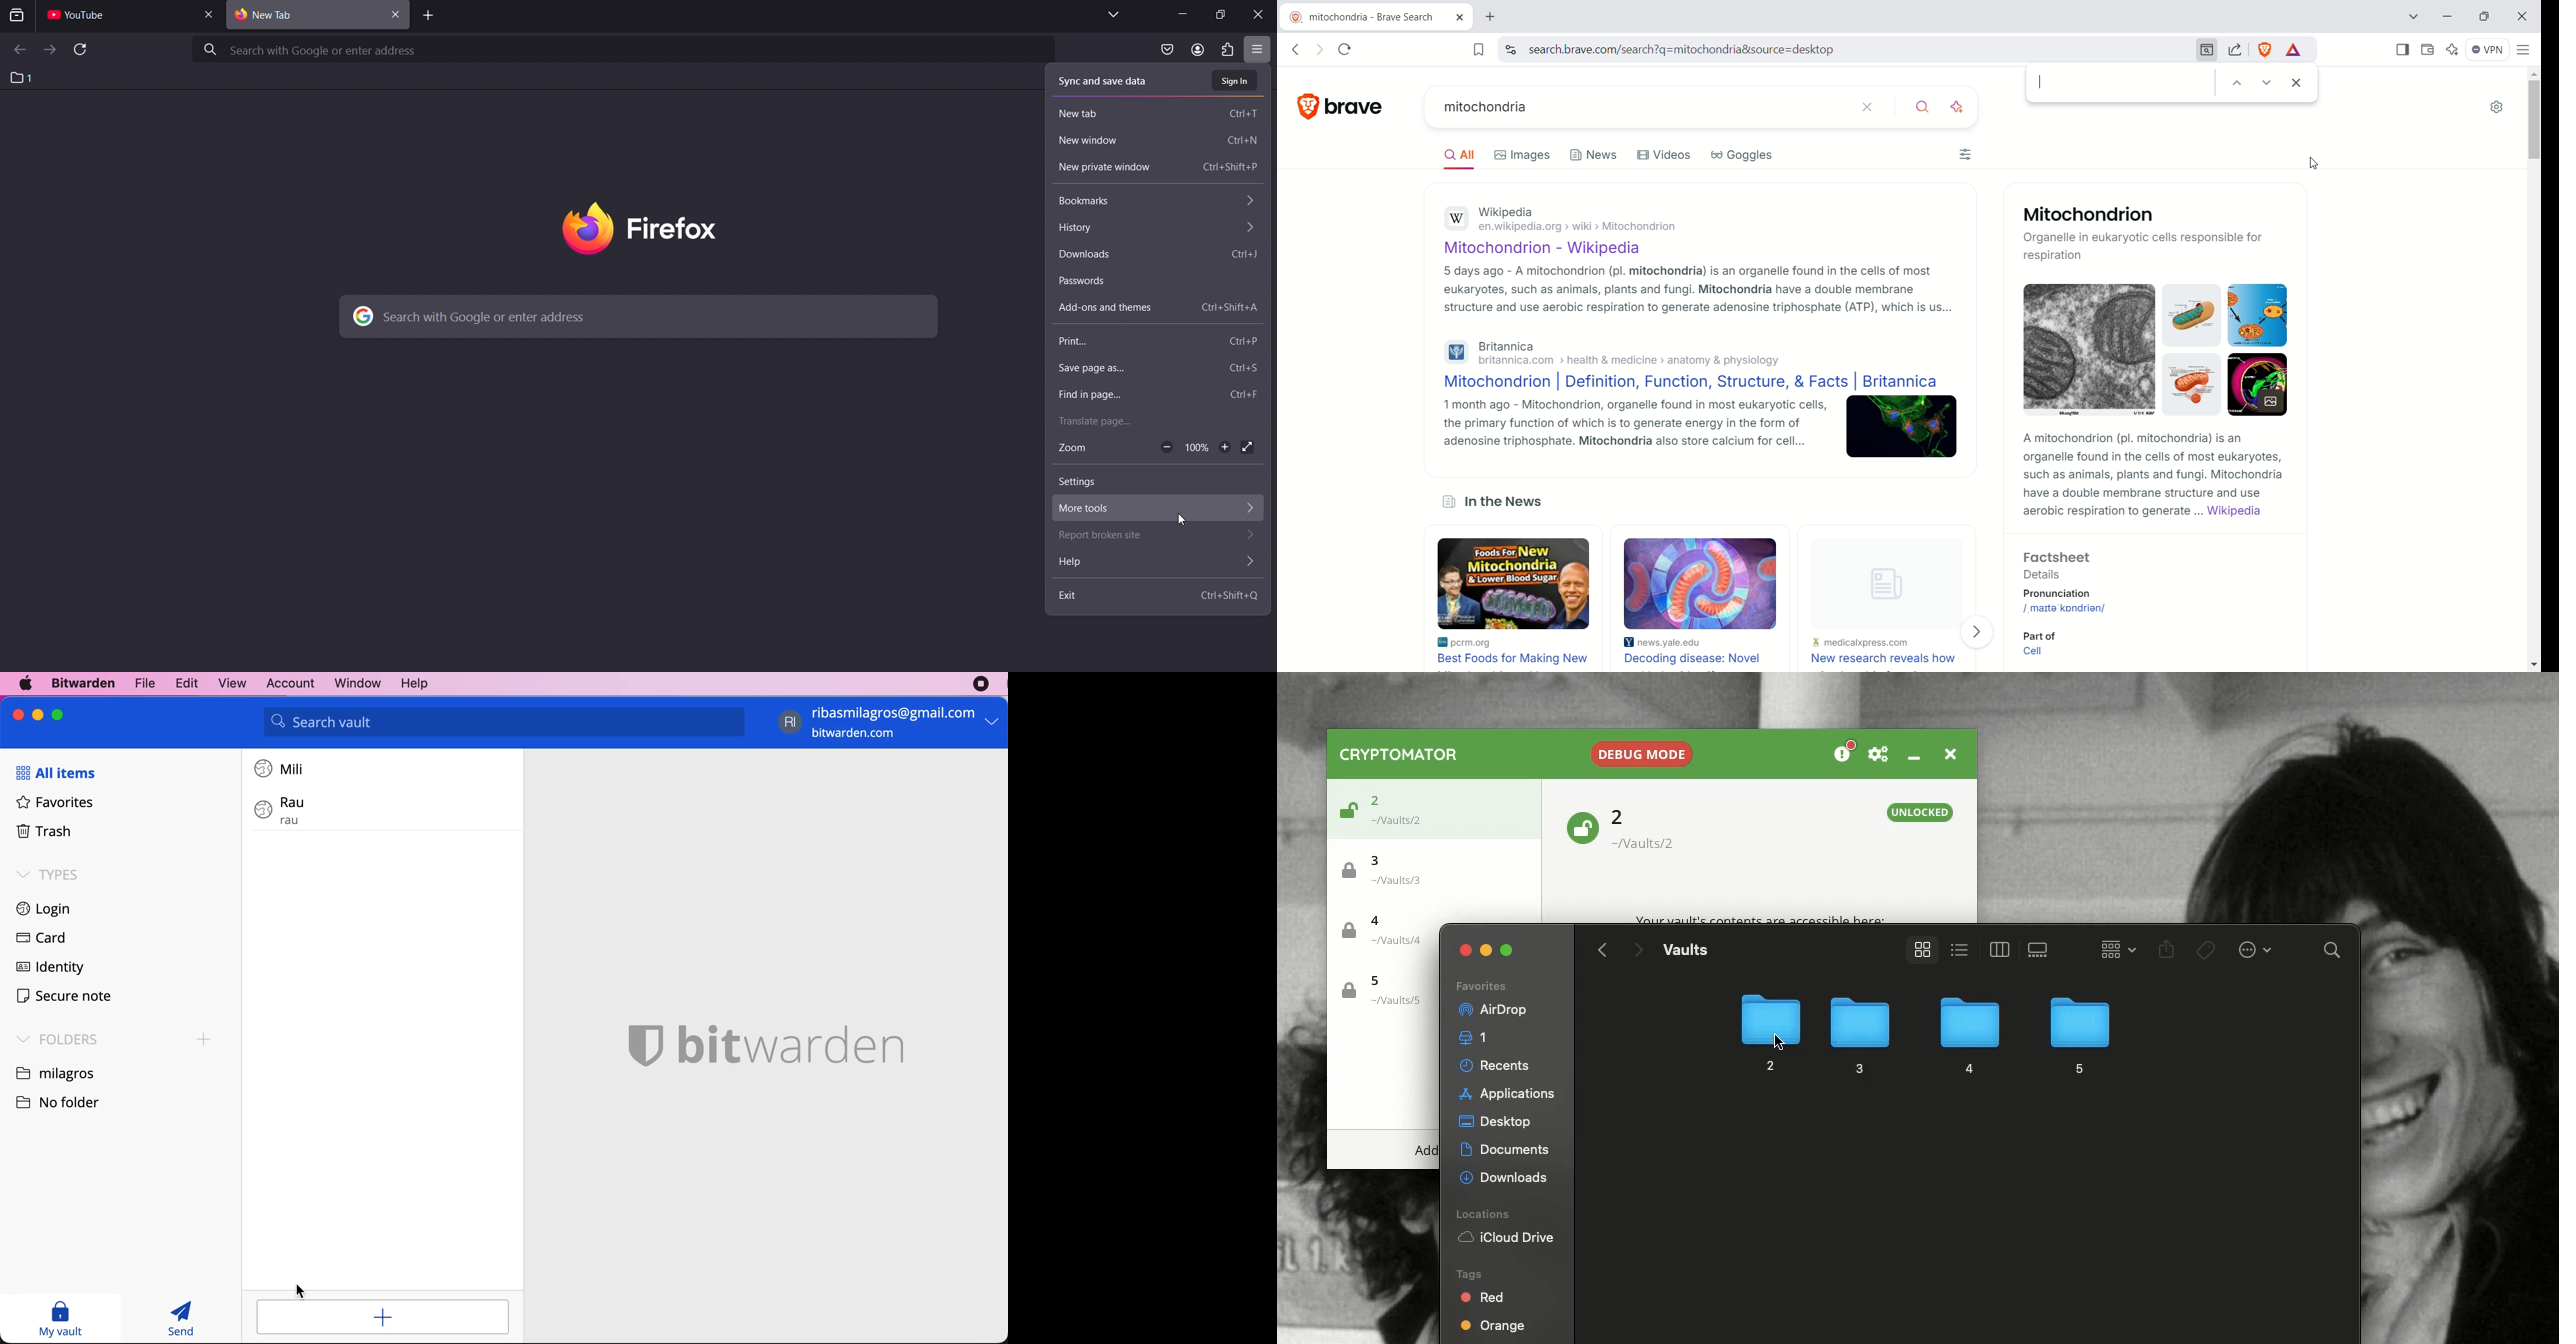 Image resolution: width=2576 pixels, height=1344 pixels. What do you see at coordinates (2271, 84) in the screenshot?
I see `next` at bounding box center [2271, 84].